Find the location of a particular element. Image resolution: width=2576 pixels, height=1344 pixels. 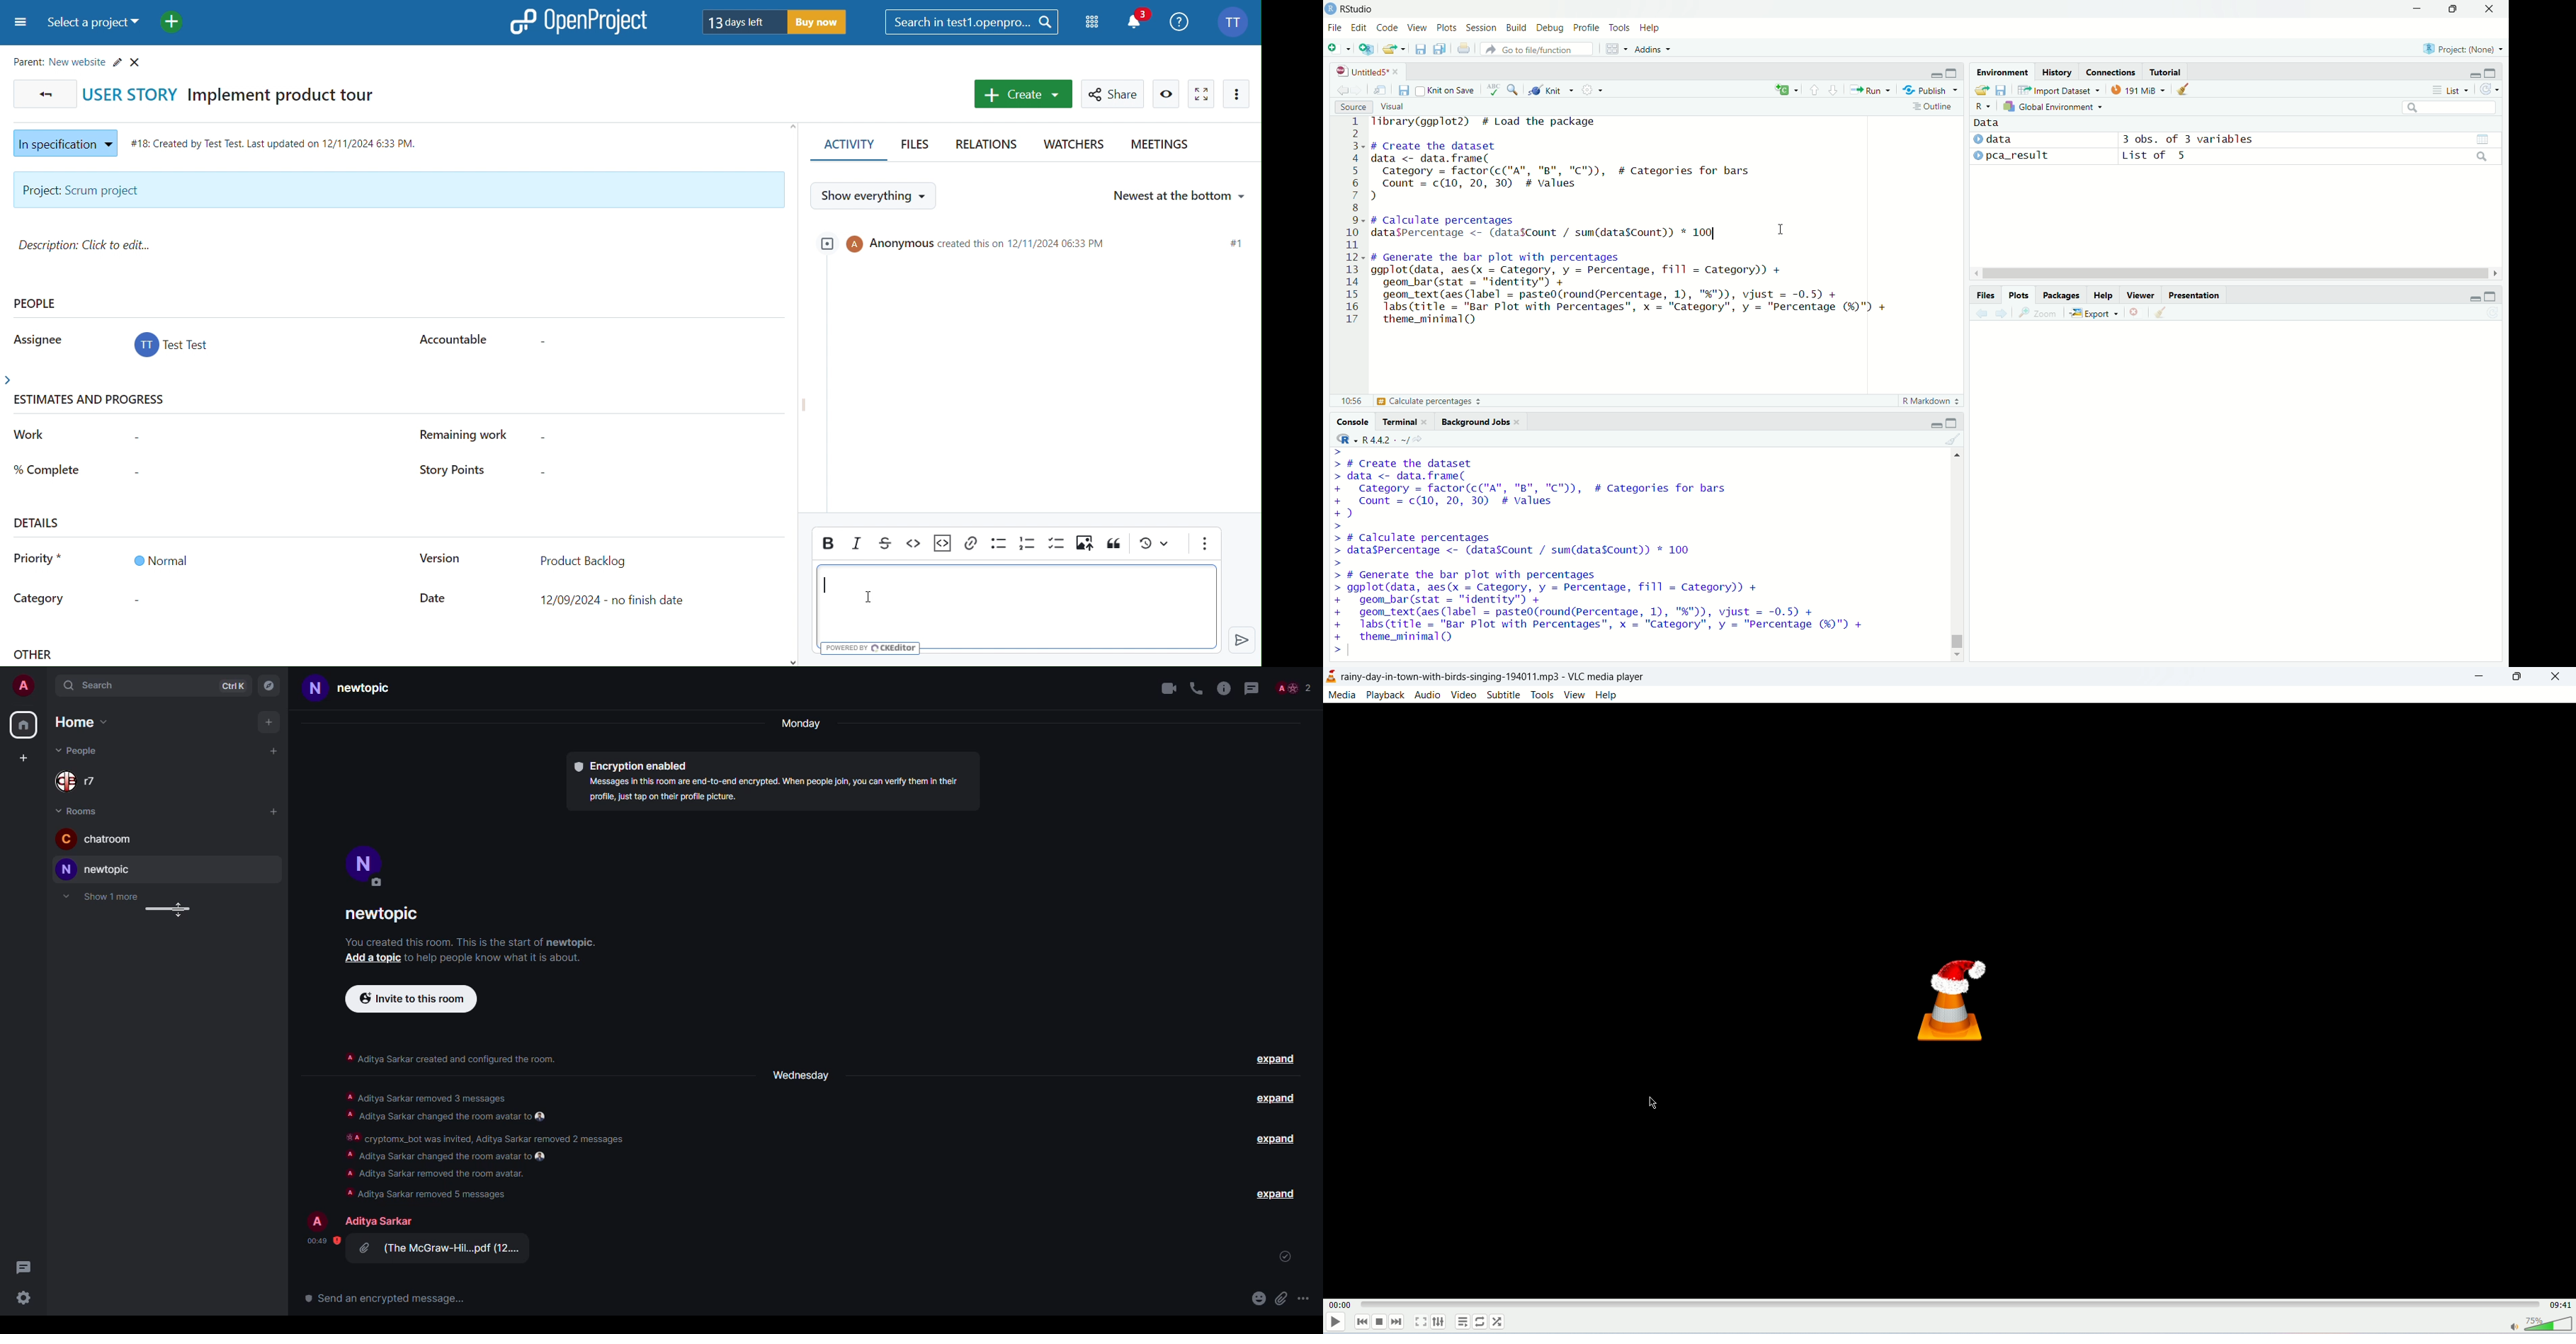

Code is located at coordinates (1388, 28).